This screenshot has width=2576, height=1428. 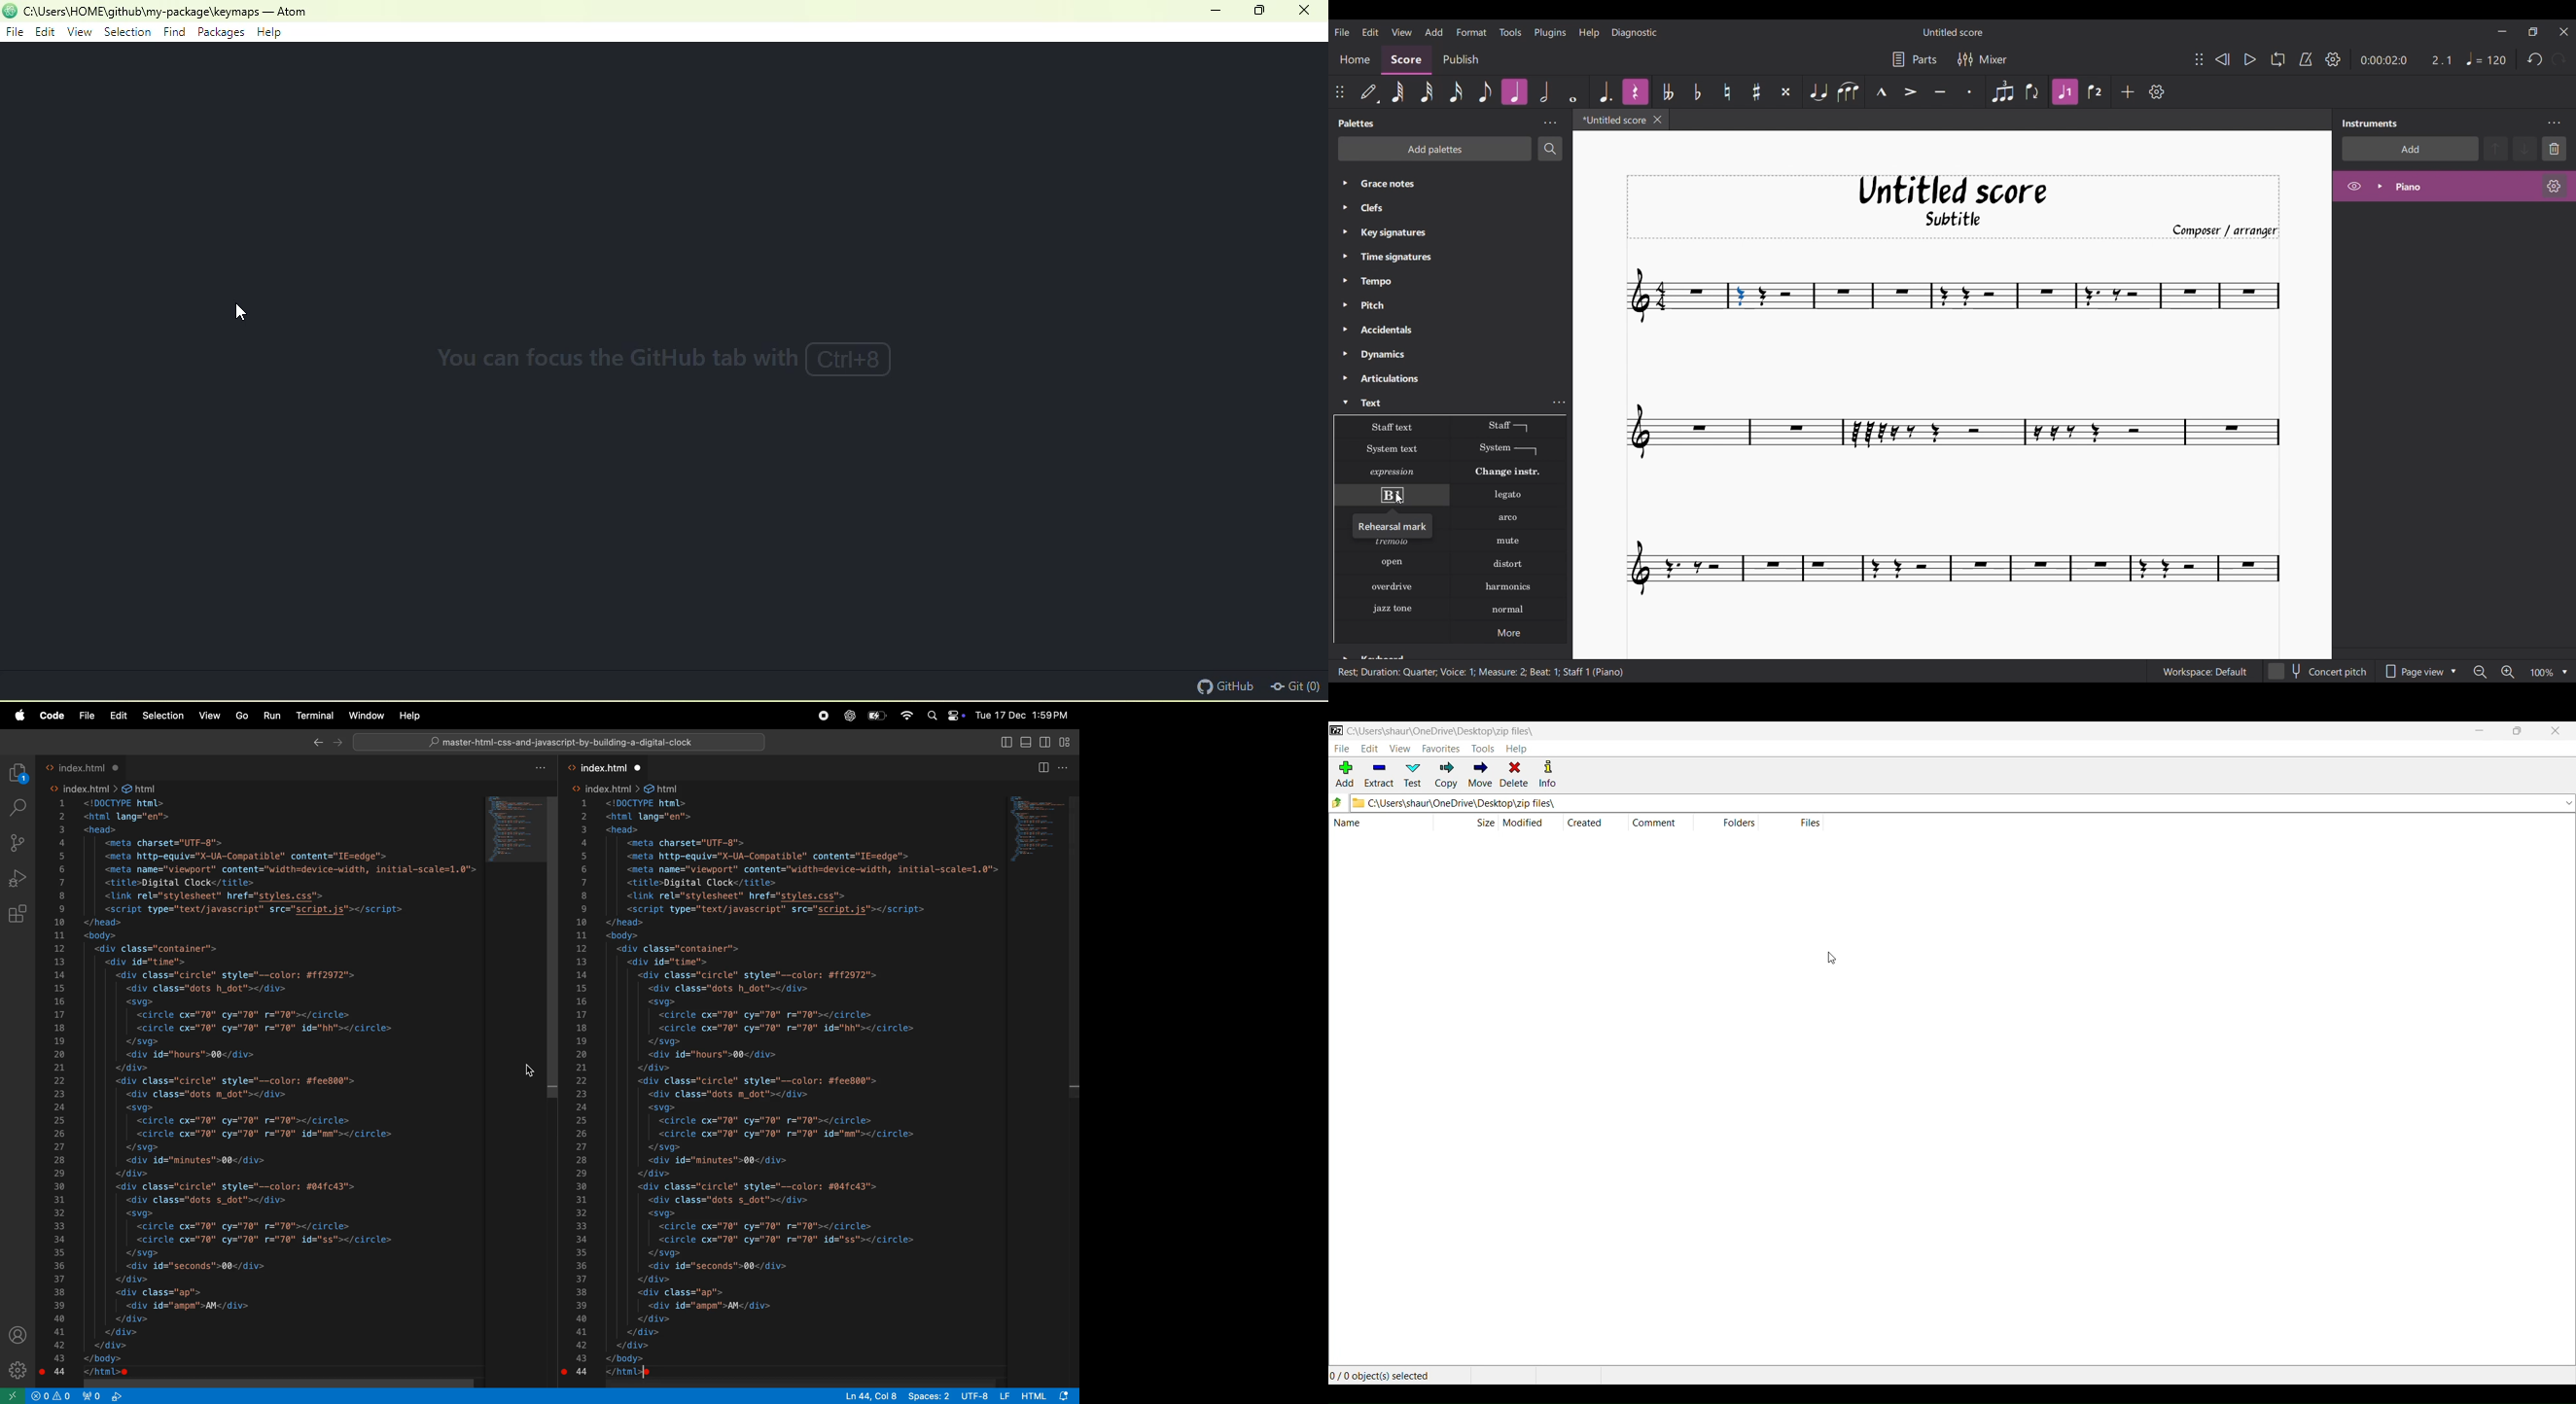 What do you see at coordinates (1343, 775) in the screenshot?
I see `ADD` at bounding box center [1343, 775].